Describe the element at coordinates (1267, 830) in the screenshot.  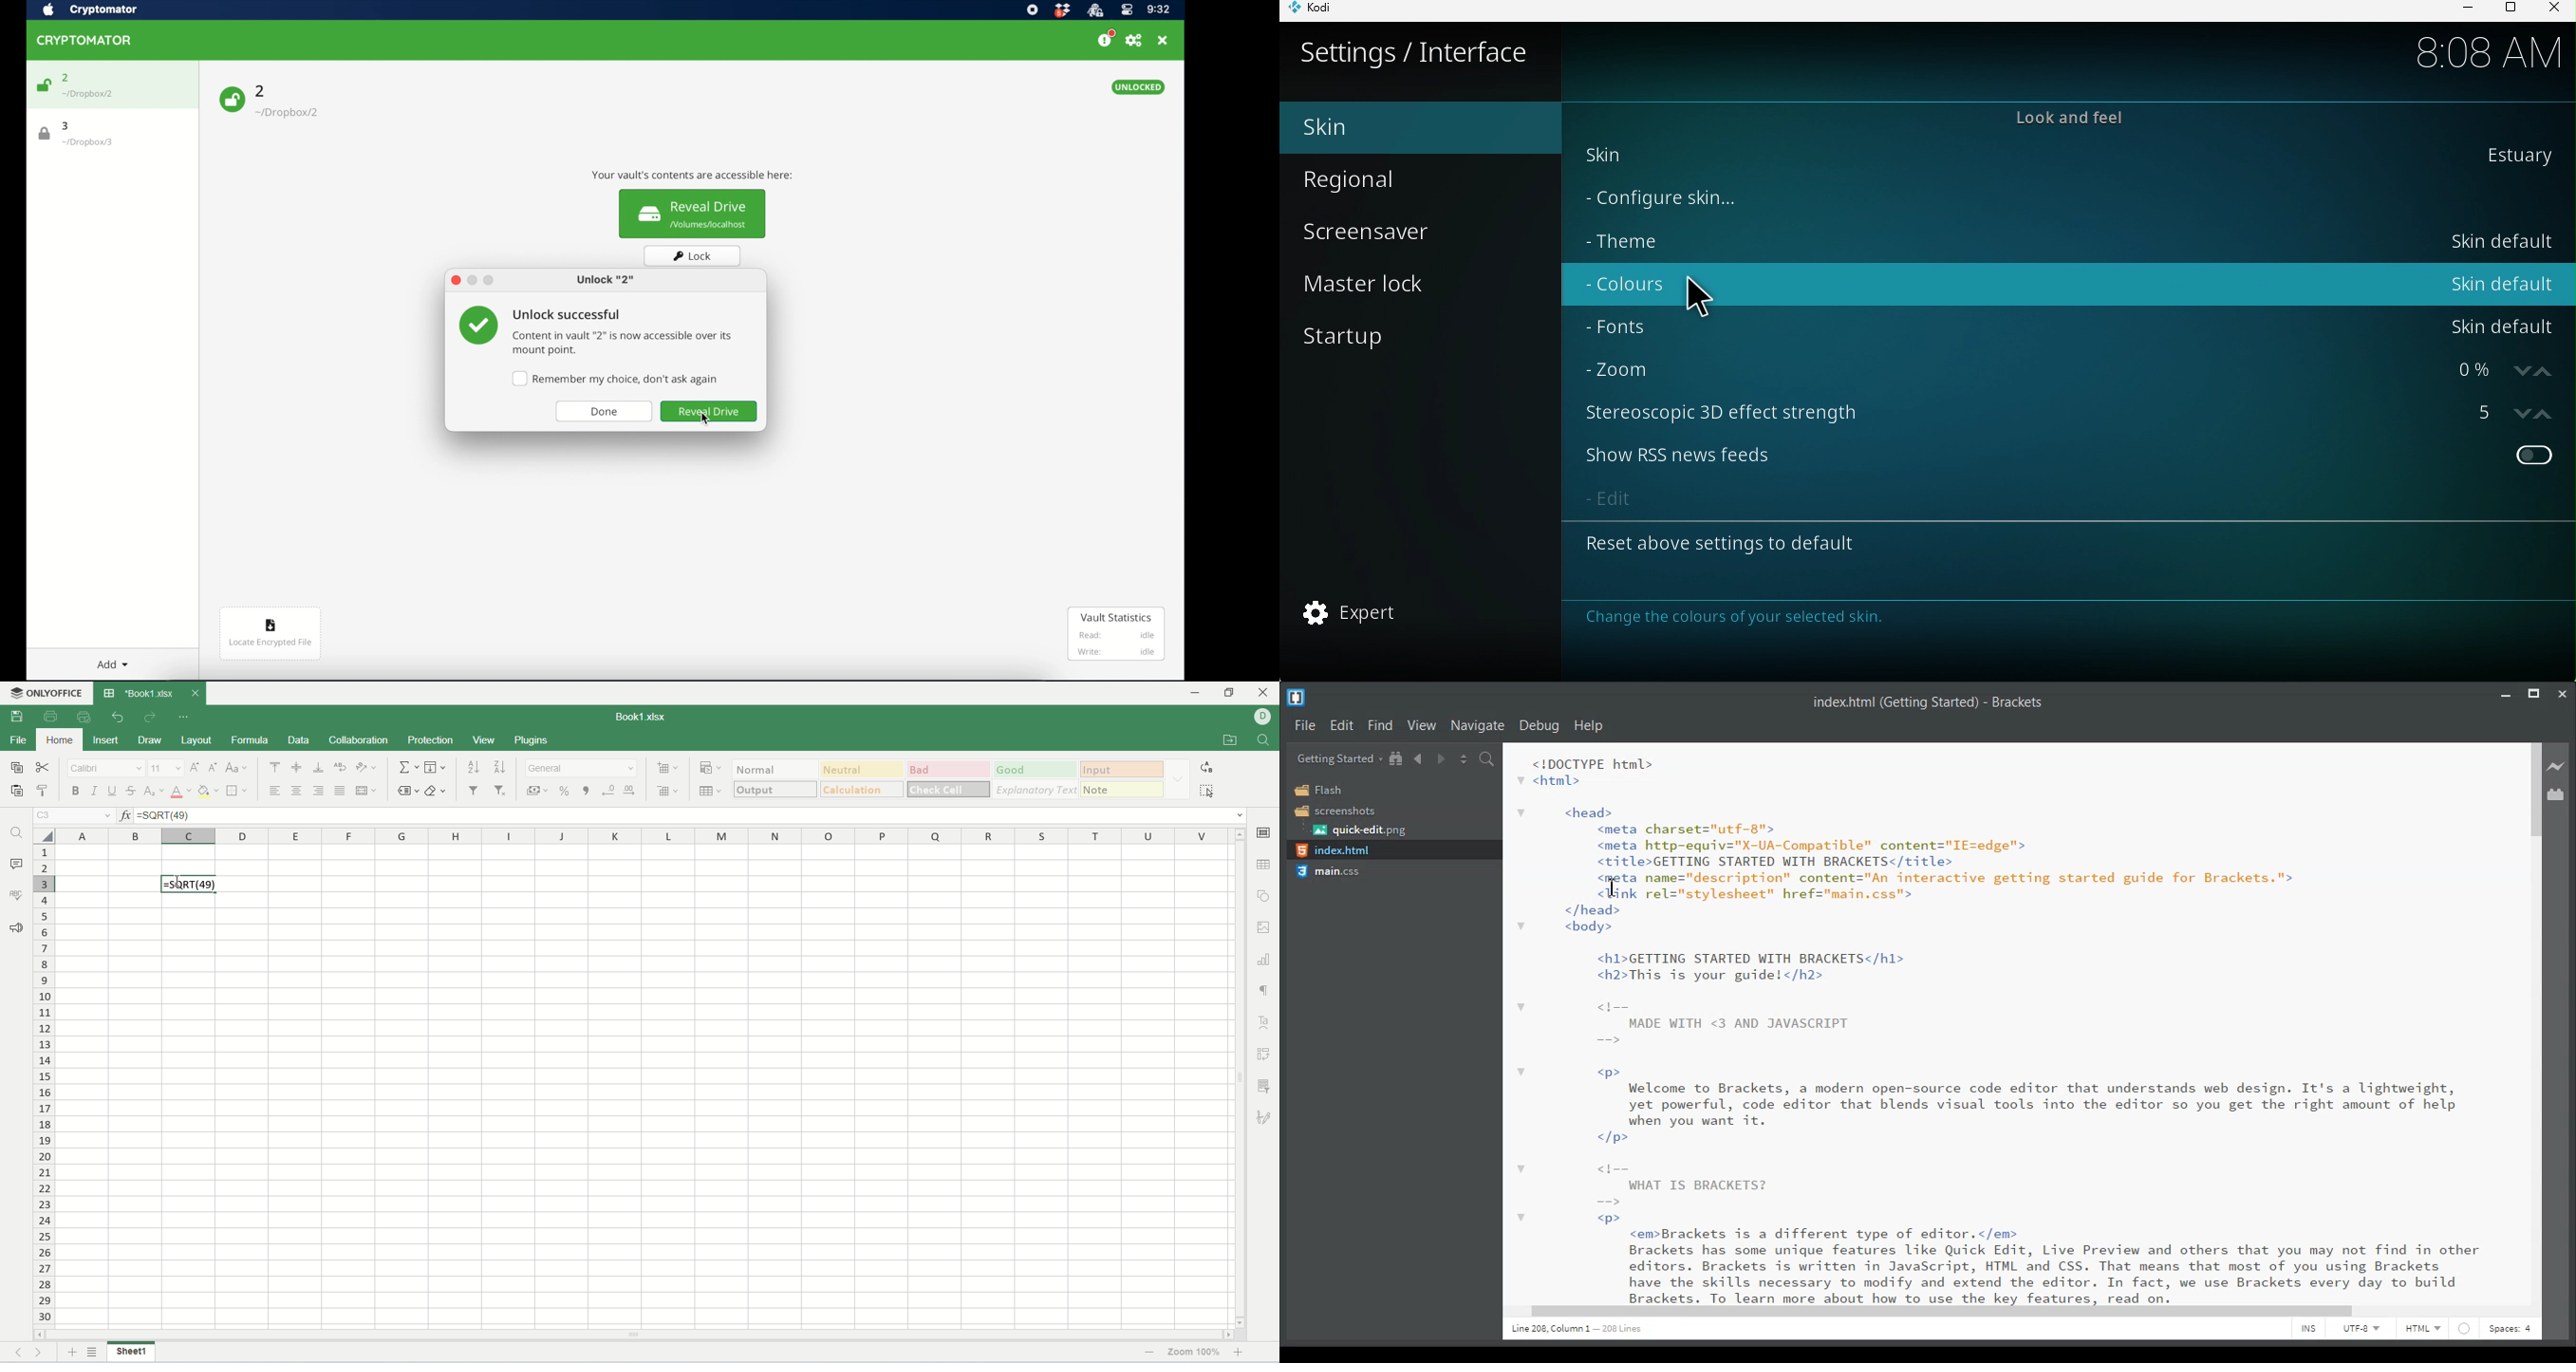
I see `cell settings` at that location.